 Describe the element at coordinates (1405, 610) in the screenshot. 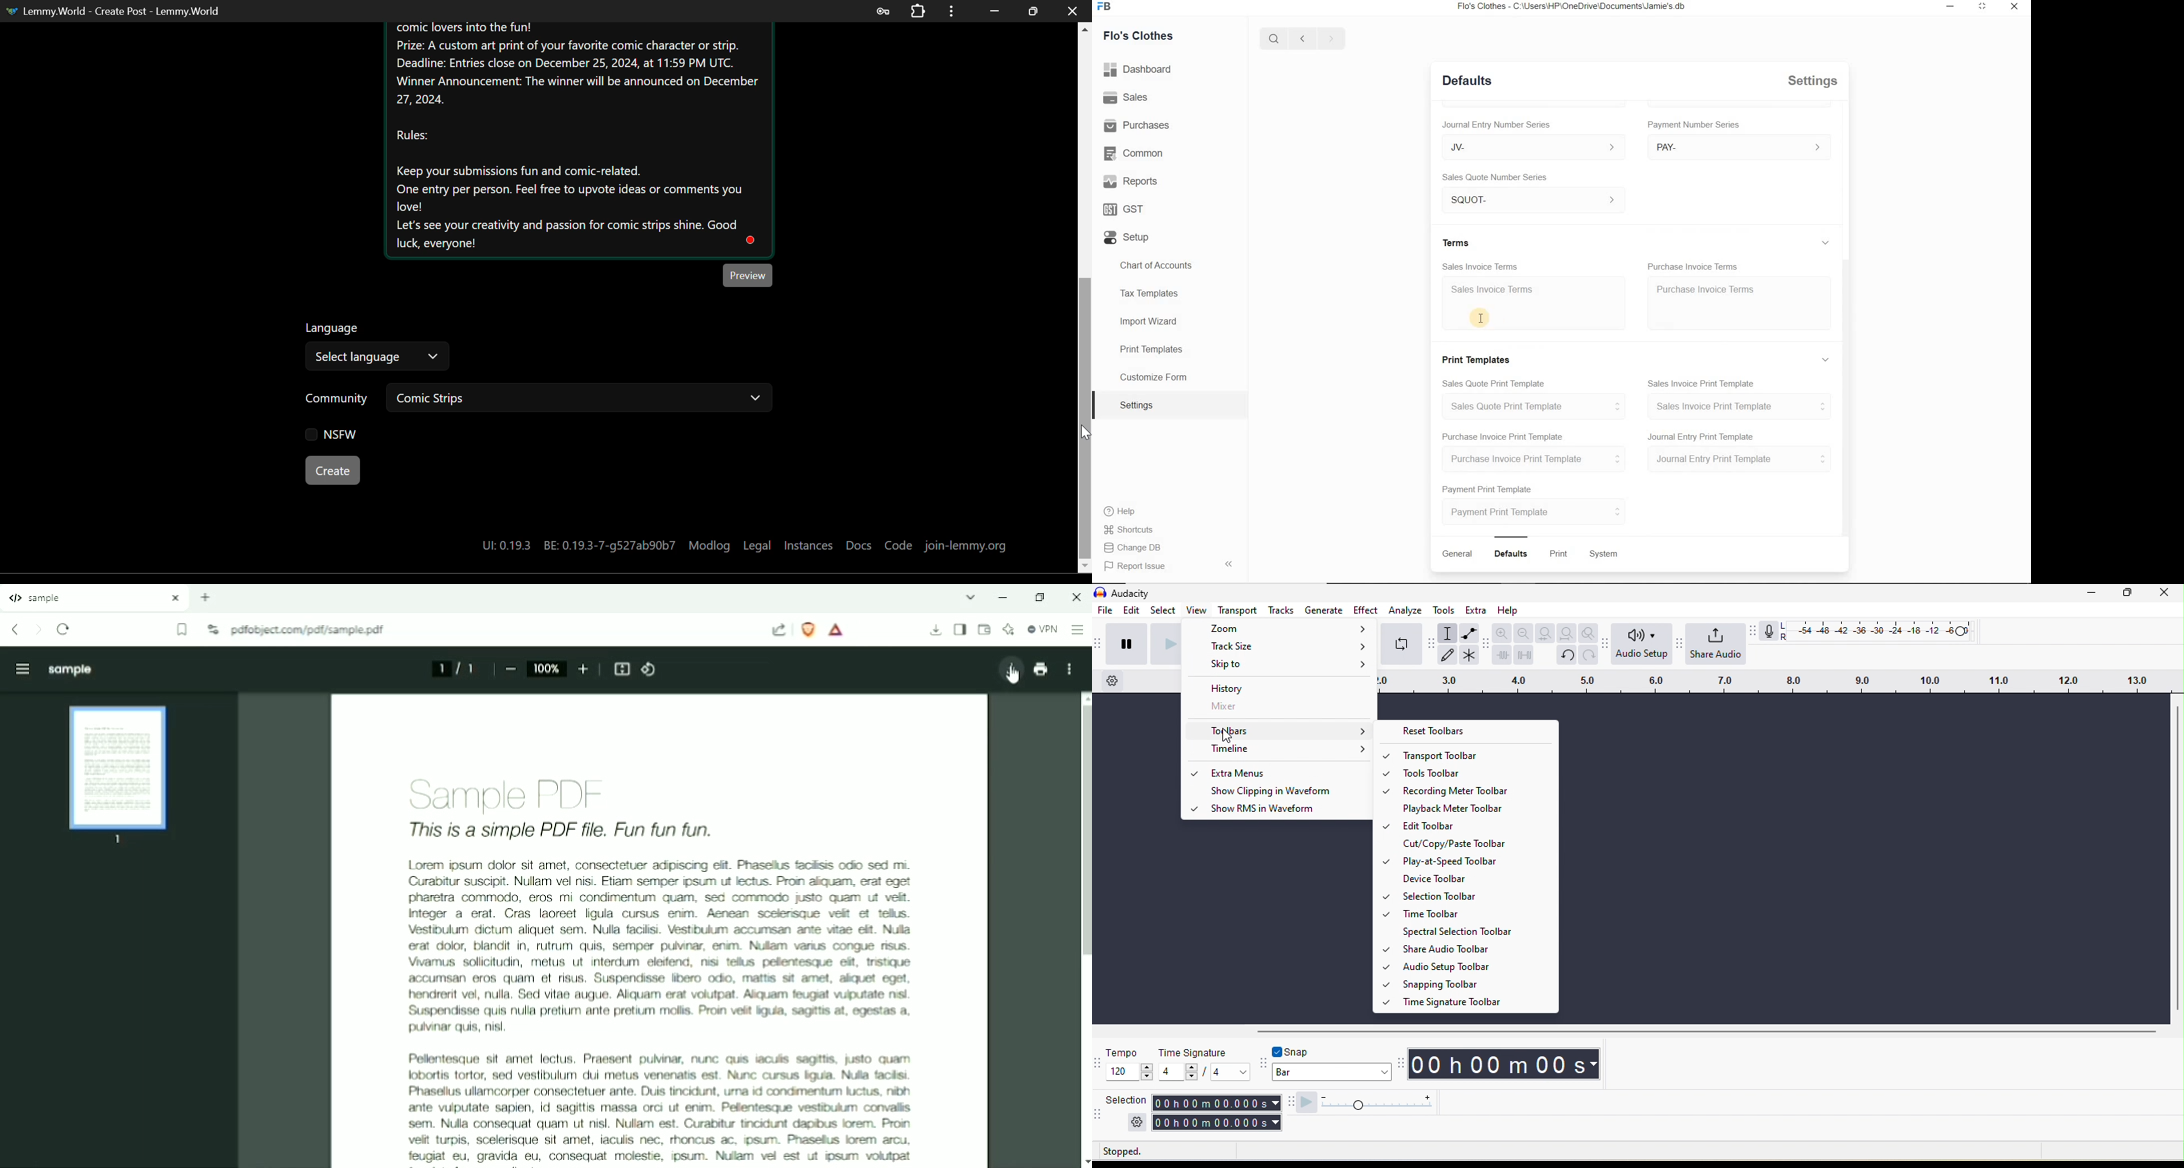

I see `analyze` at that location.